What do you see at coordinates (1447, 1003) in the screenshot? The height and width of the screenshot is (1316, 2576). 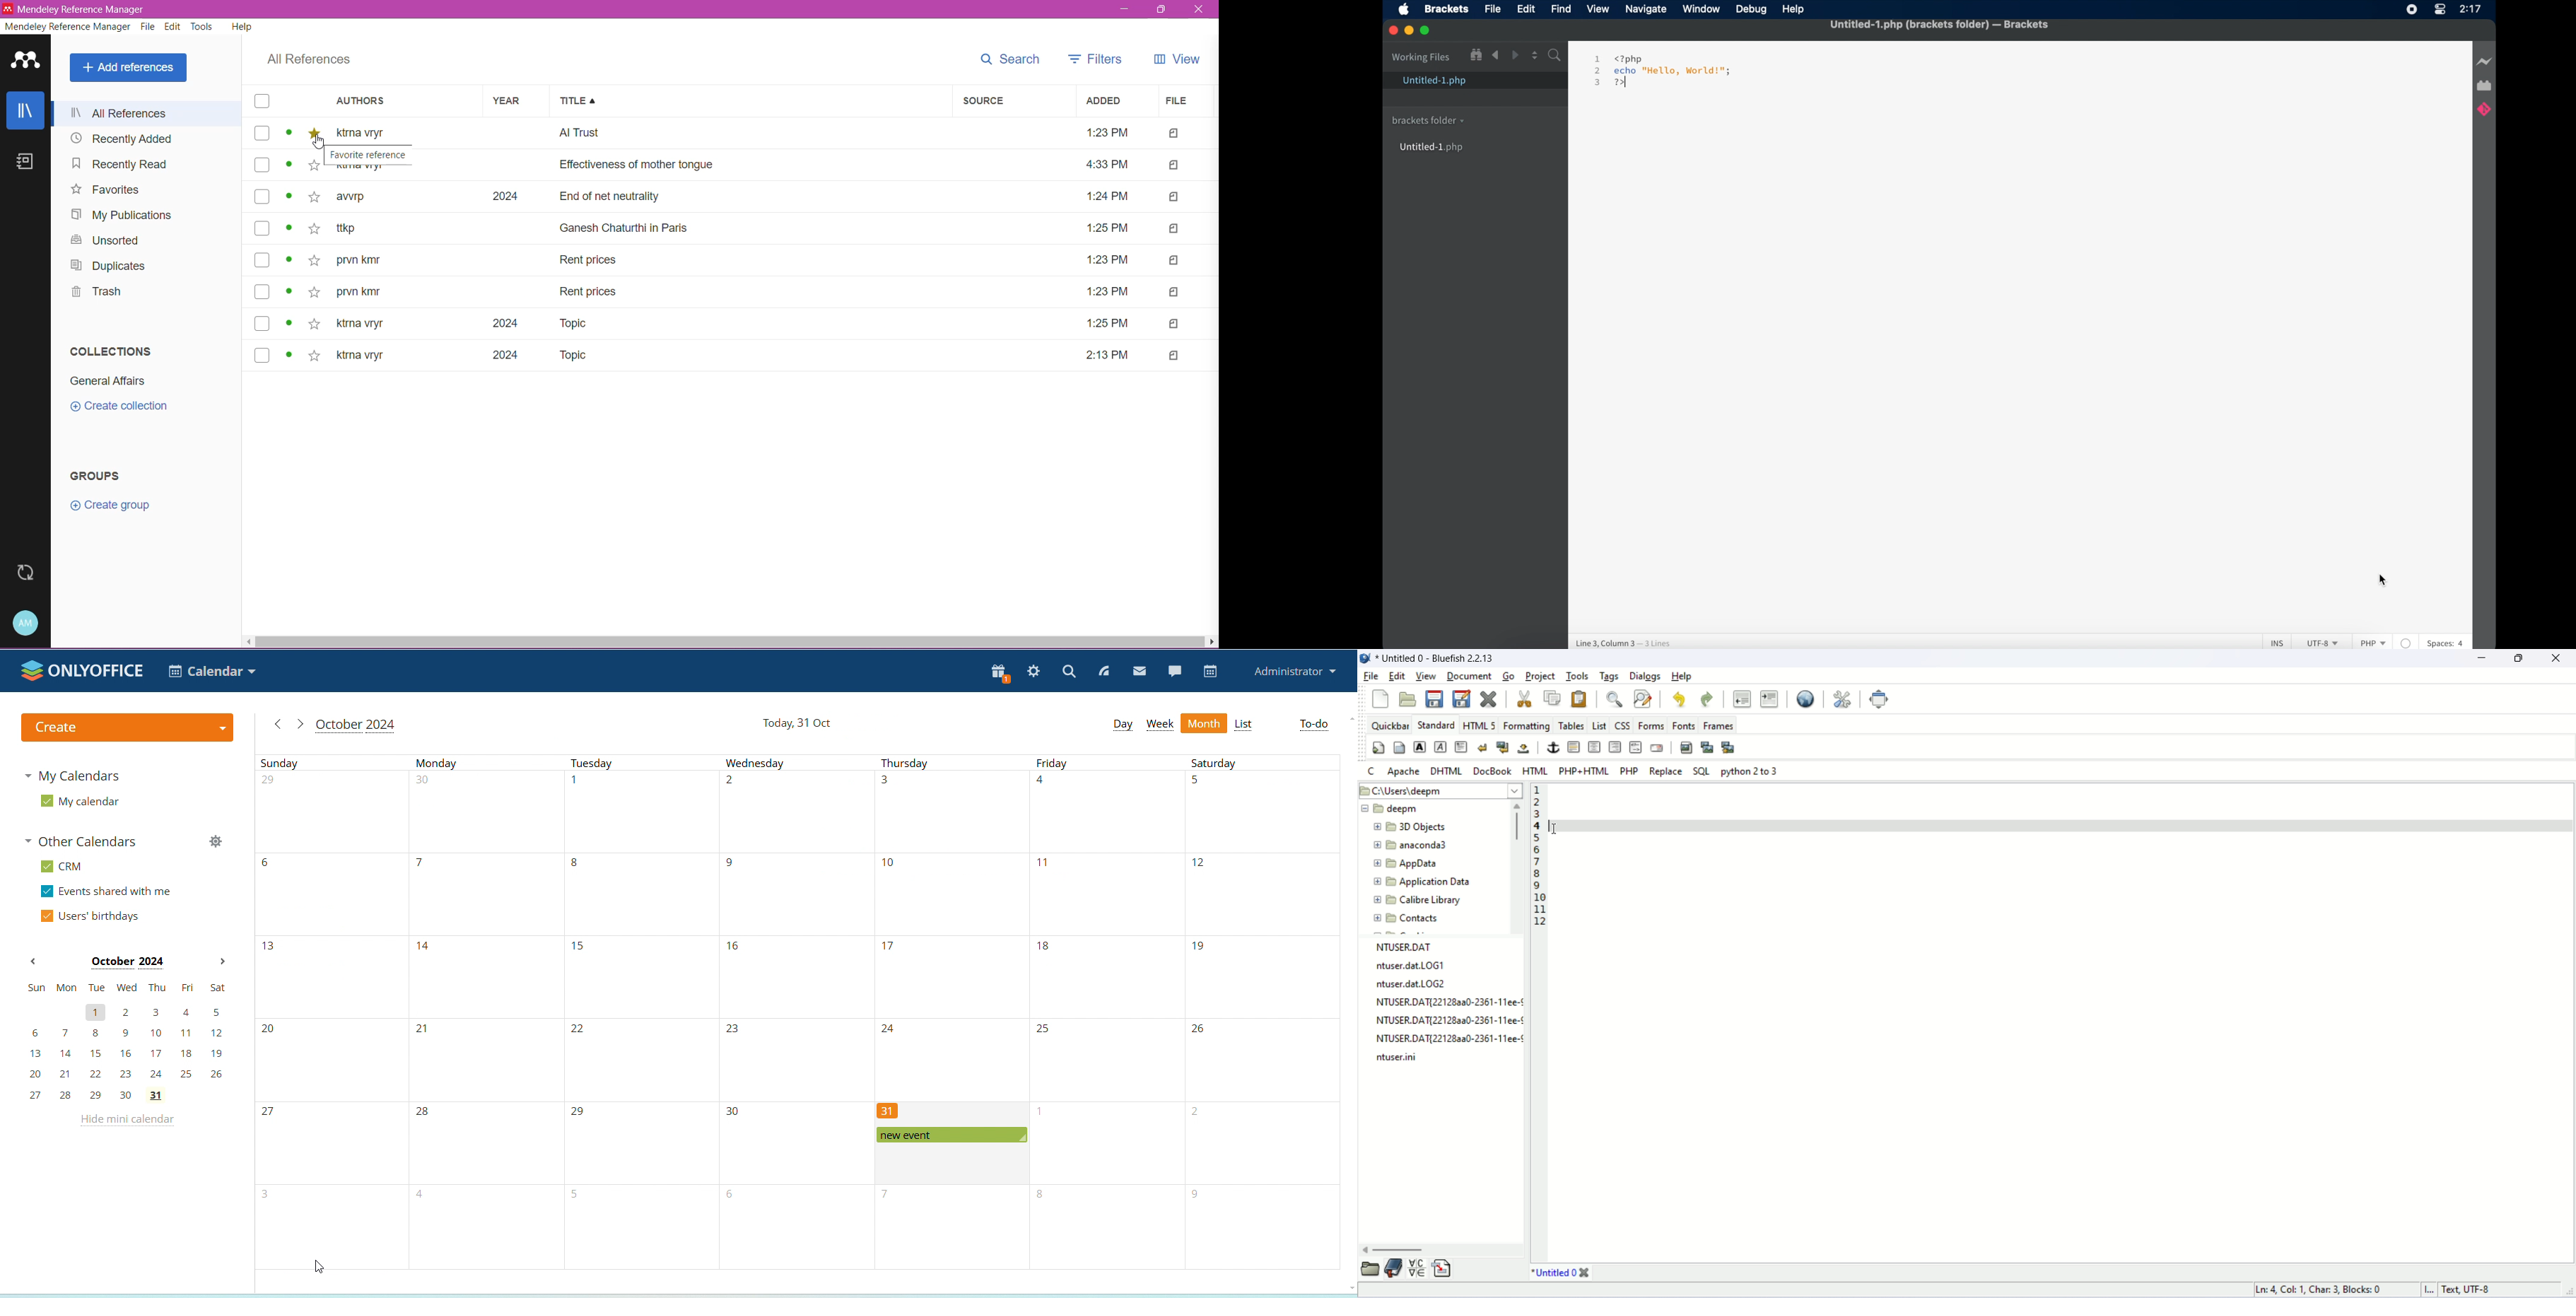 I see `filename` at bounding box center [1447, 1003].